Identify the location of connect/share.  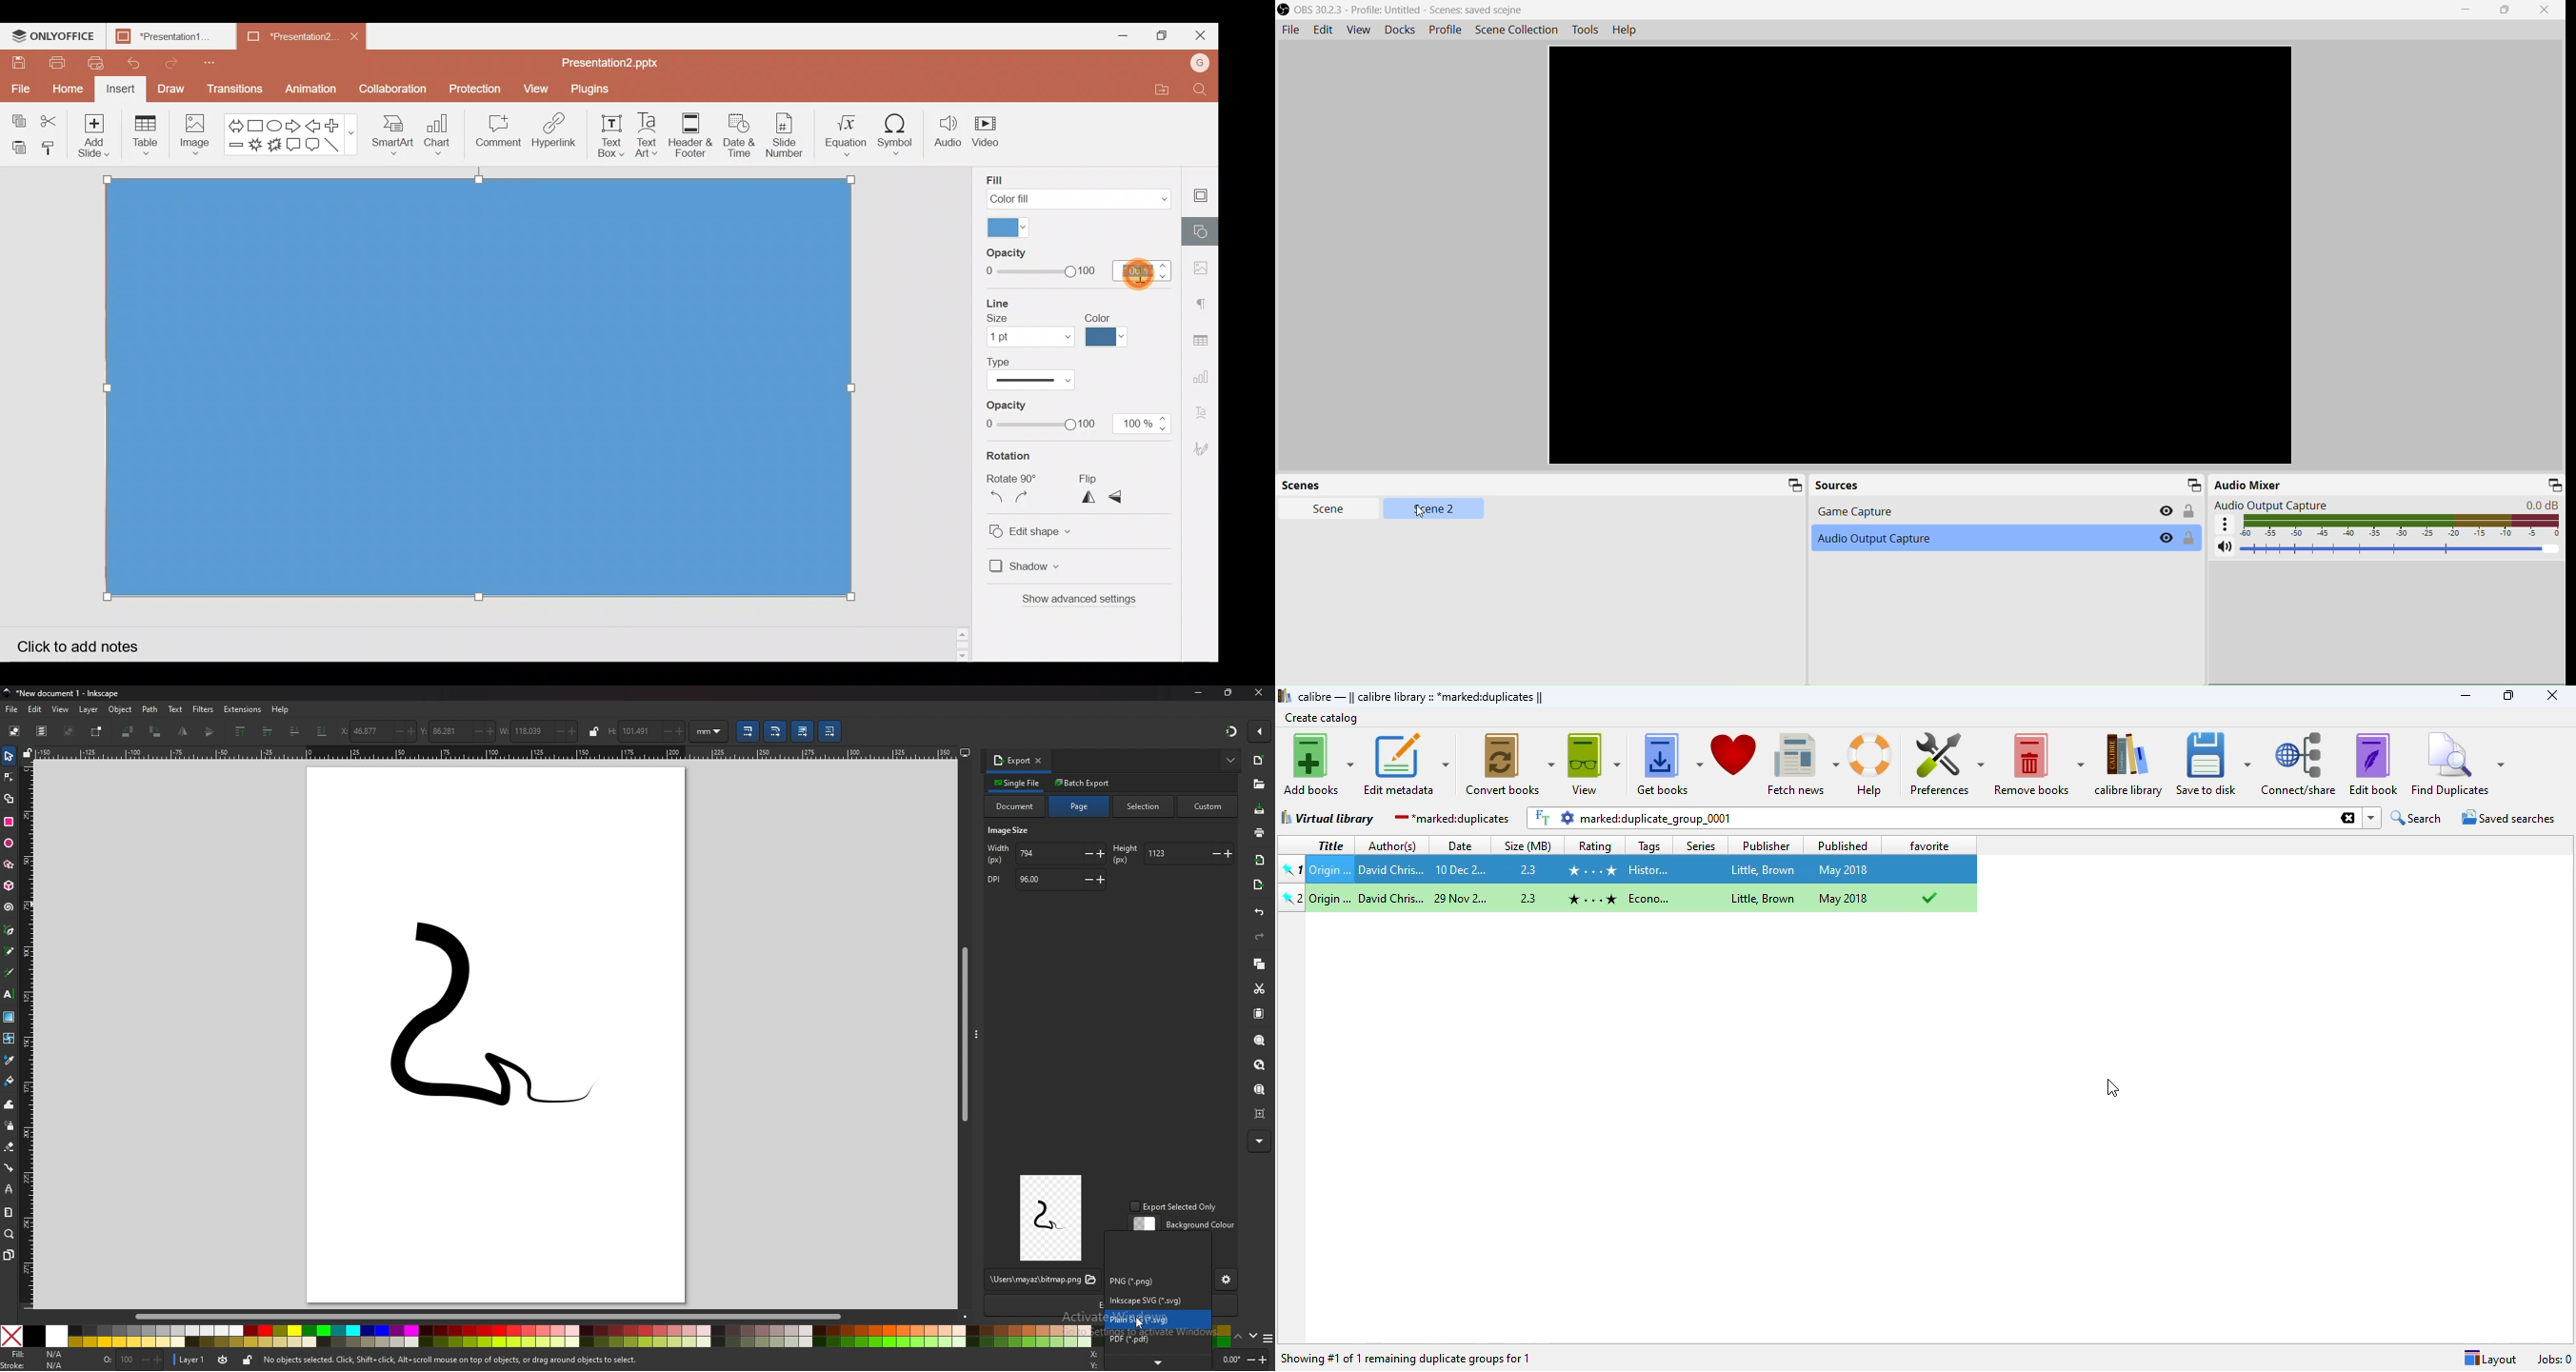
(2300, 765).